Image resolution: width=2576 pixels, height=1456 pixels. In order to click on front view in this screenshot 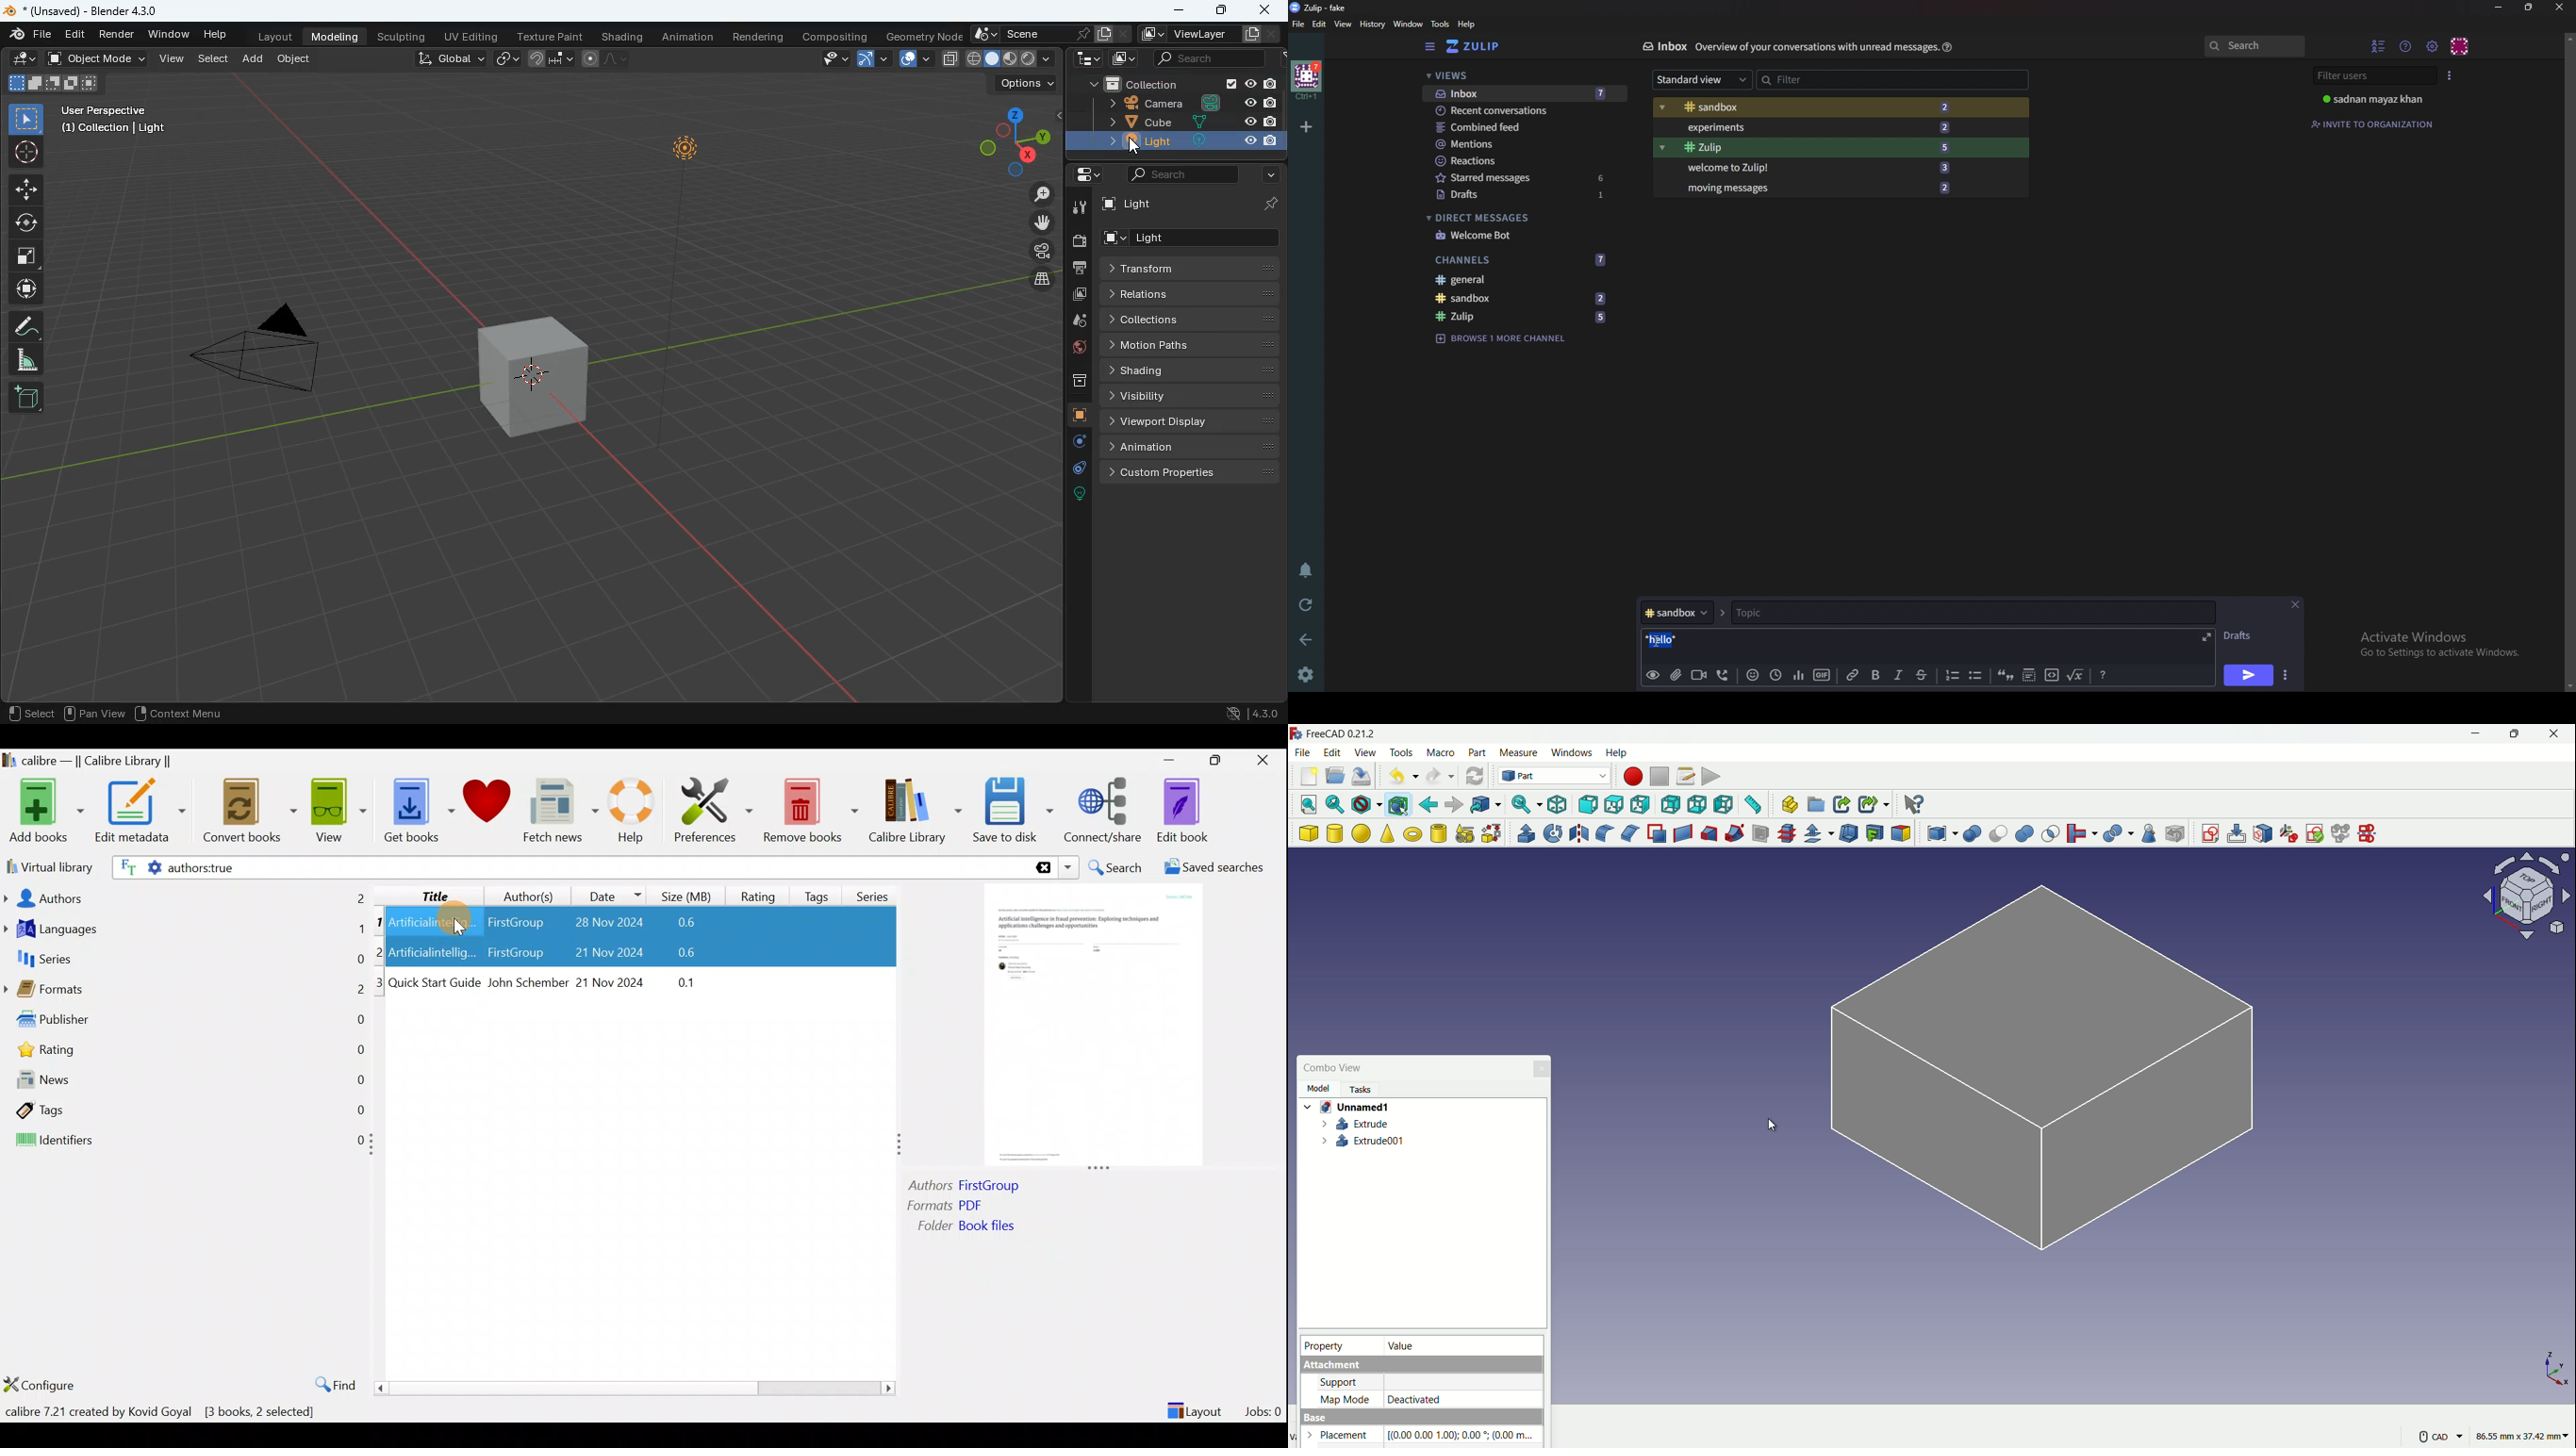, I will do `click(1588, 804)`.